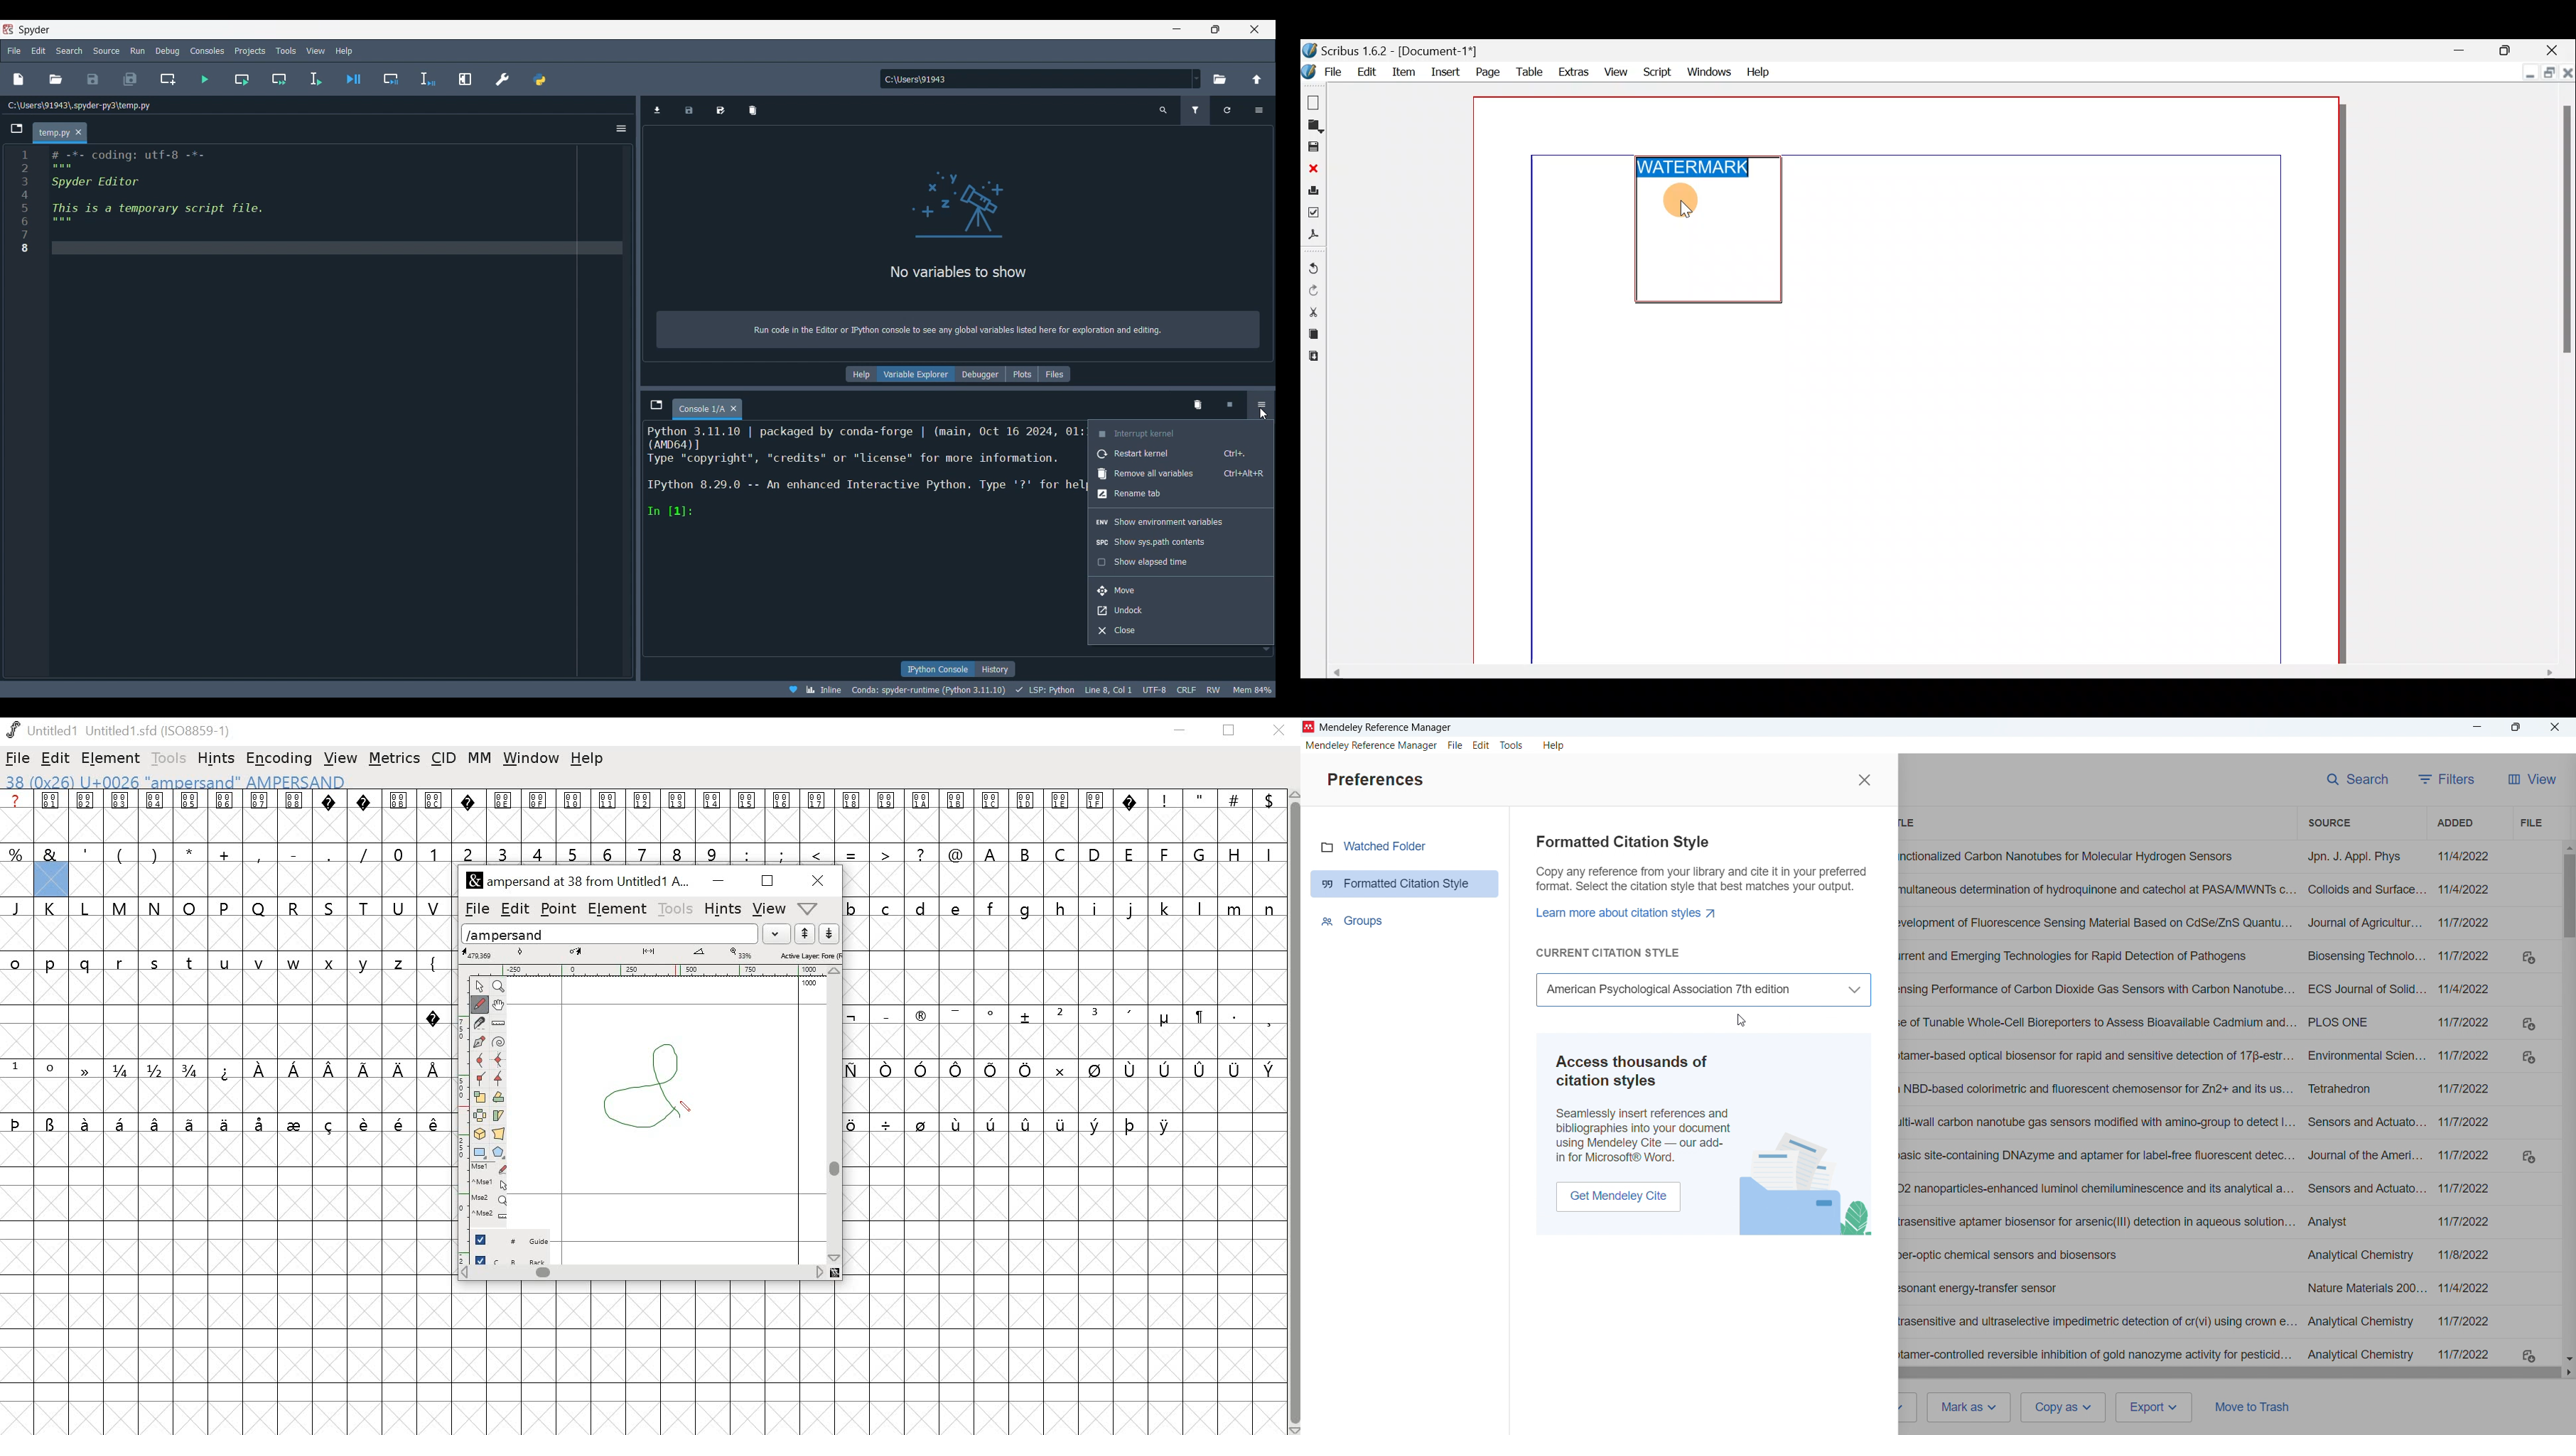 The width and height of the screenshot is (2576, 1456). I want to click on Debugger, so click(981, 374).